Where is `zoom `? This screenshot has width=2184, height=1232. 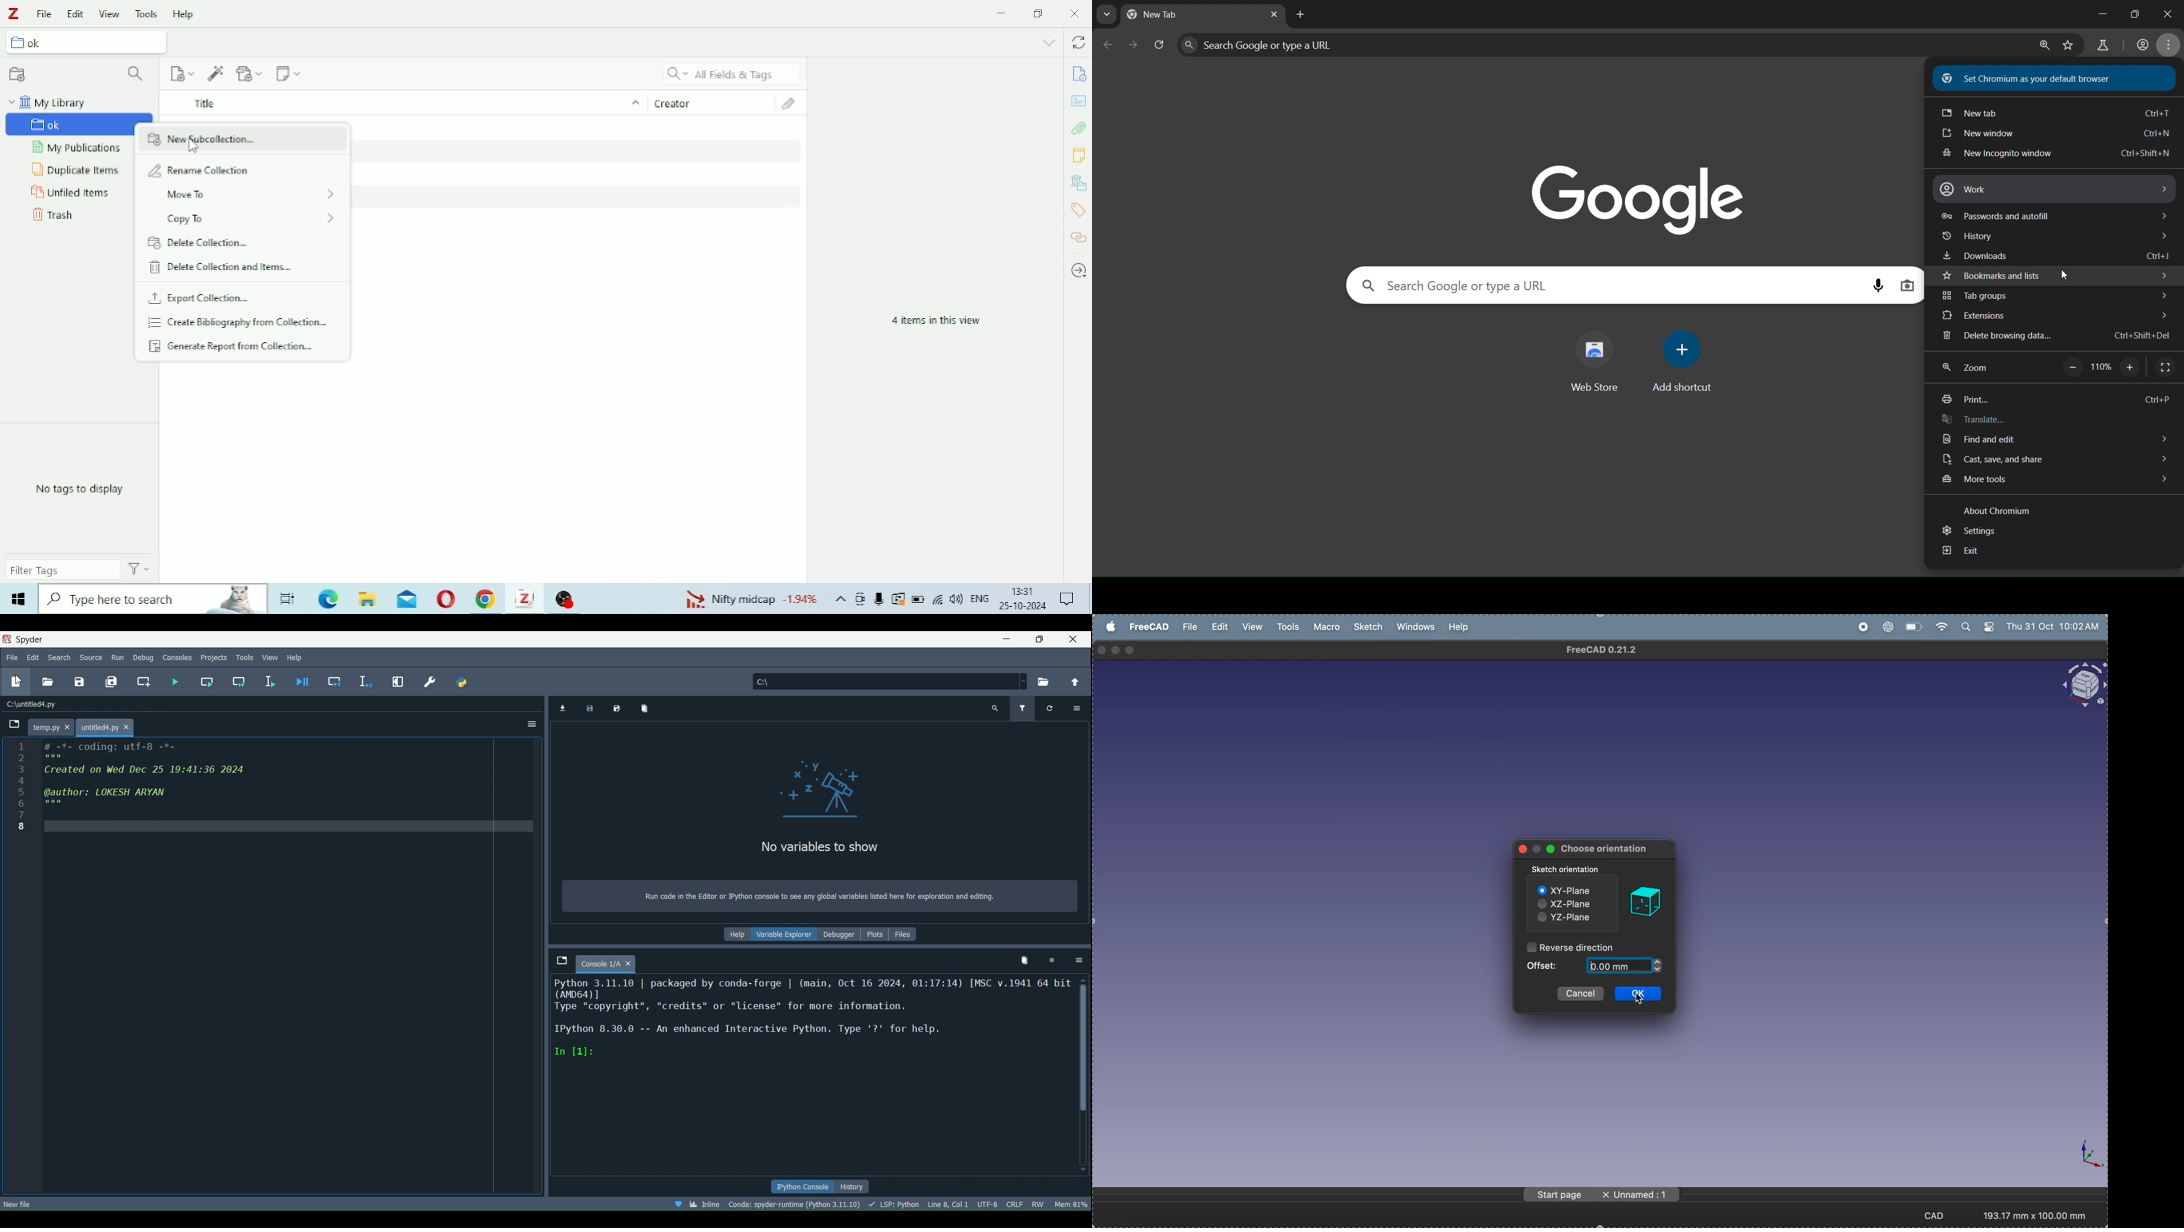
zoom  is located at coordinates (2046, 46).